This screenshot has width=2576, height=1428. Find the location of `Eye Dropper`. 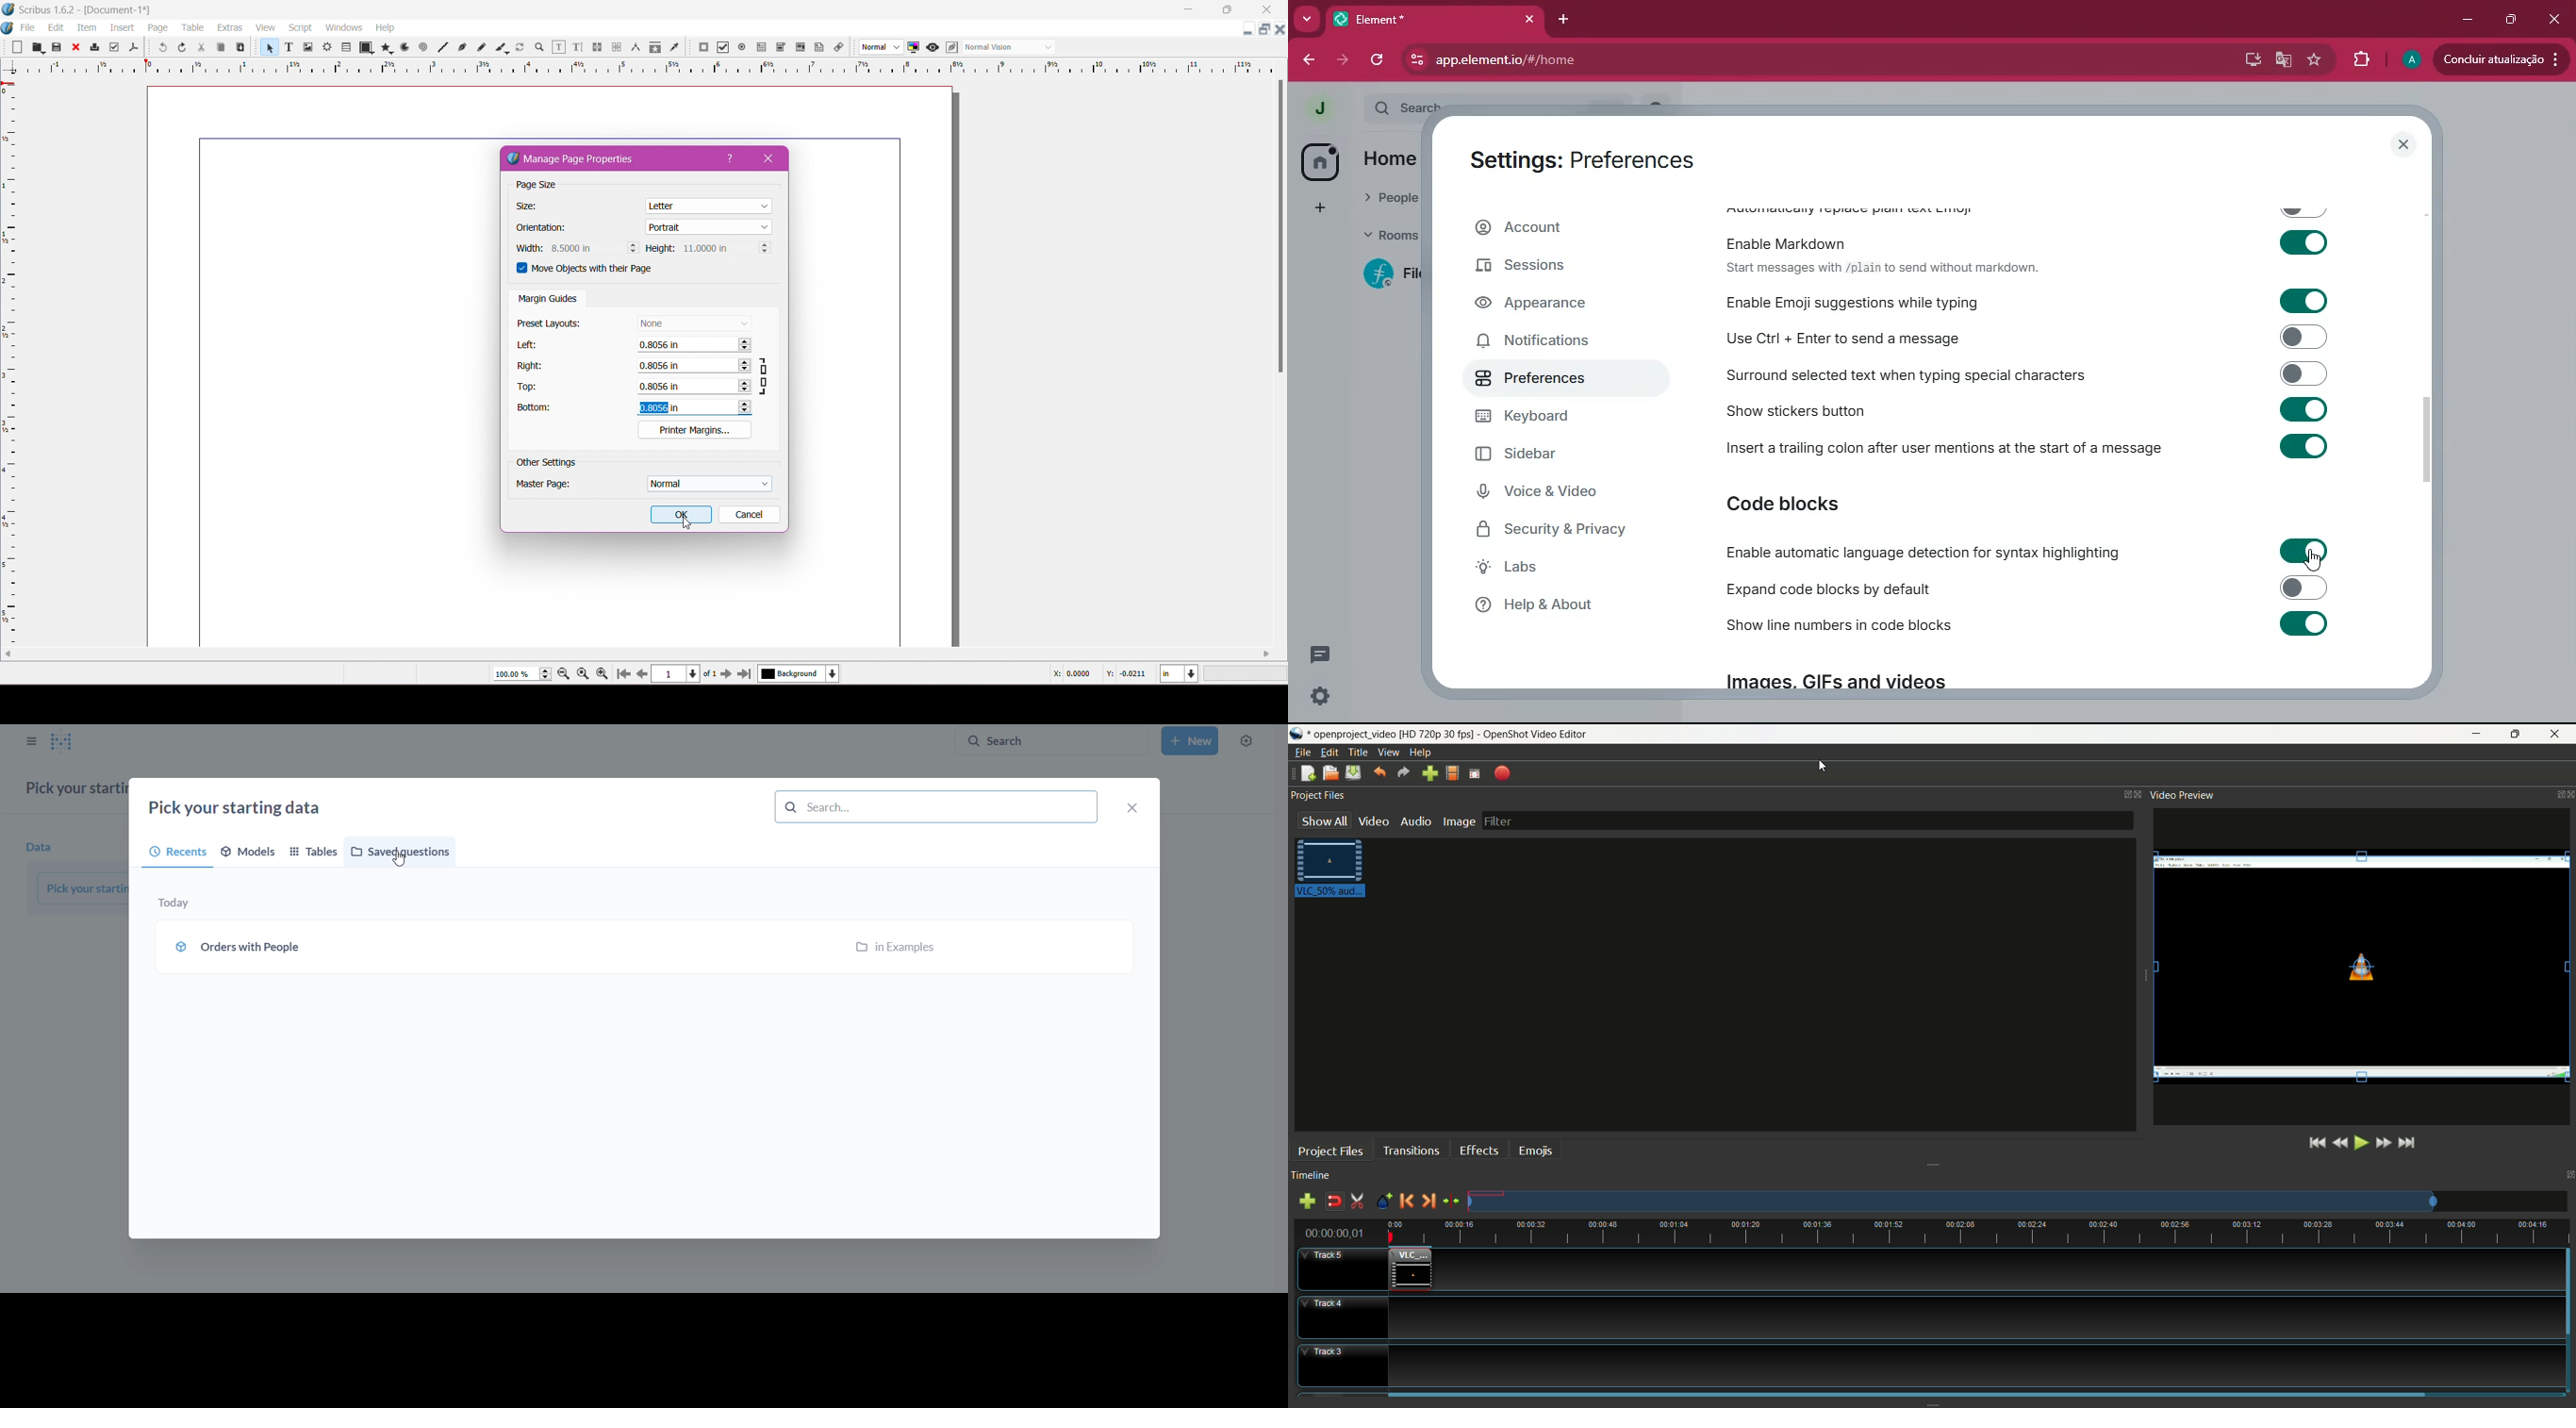

Eye Dropper is located at coordinates (674, 47).